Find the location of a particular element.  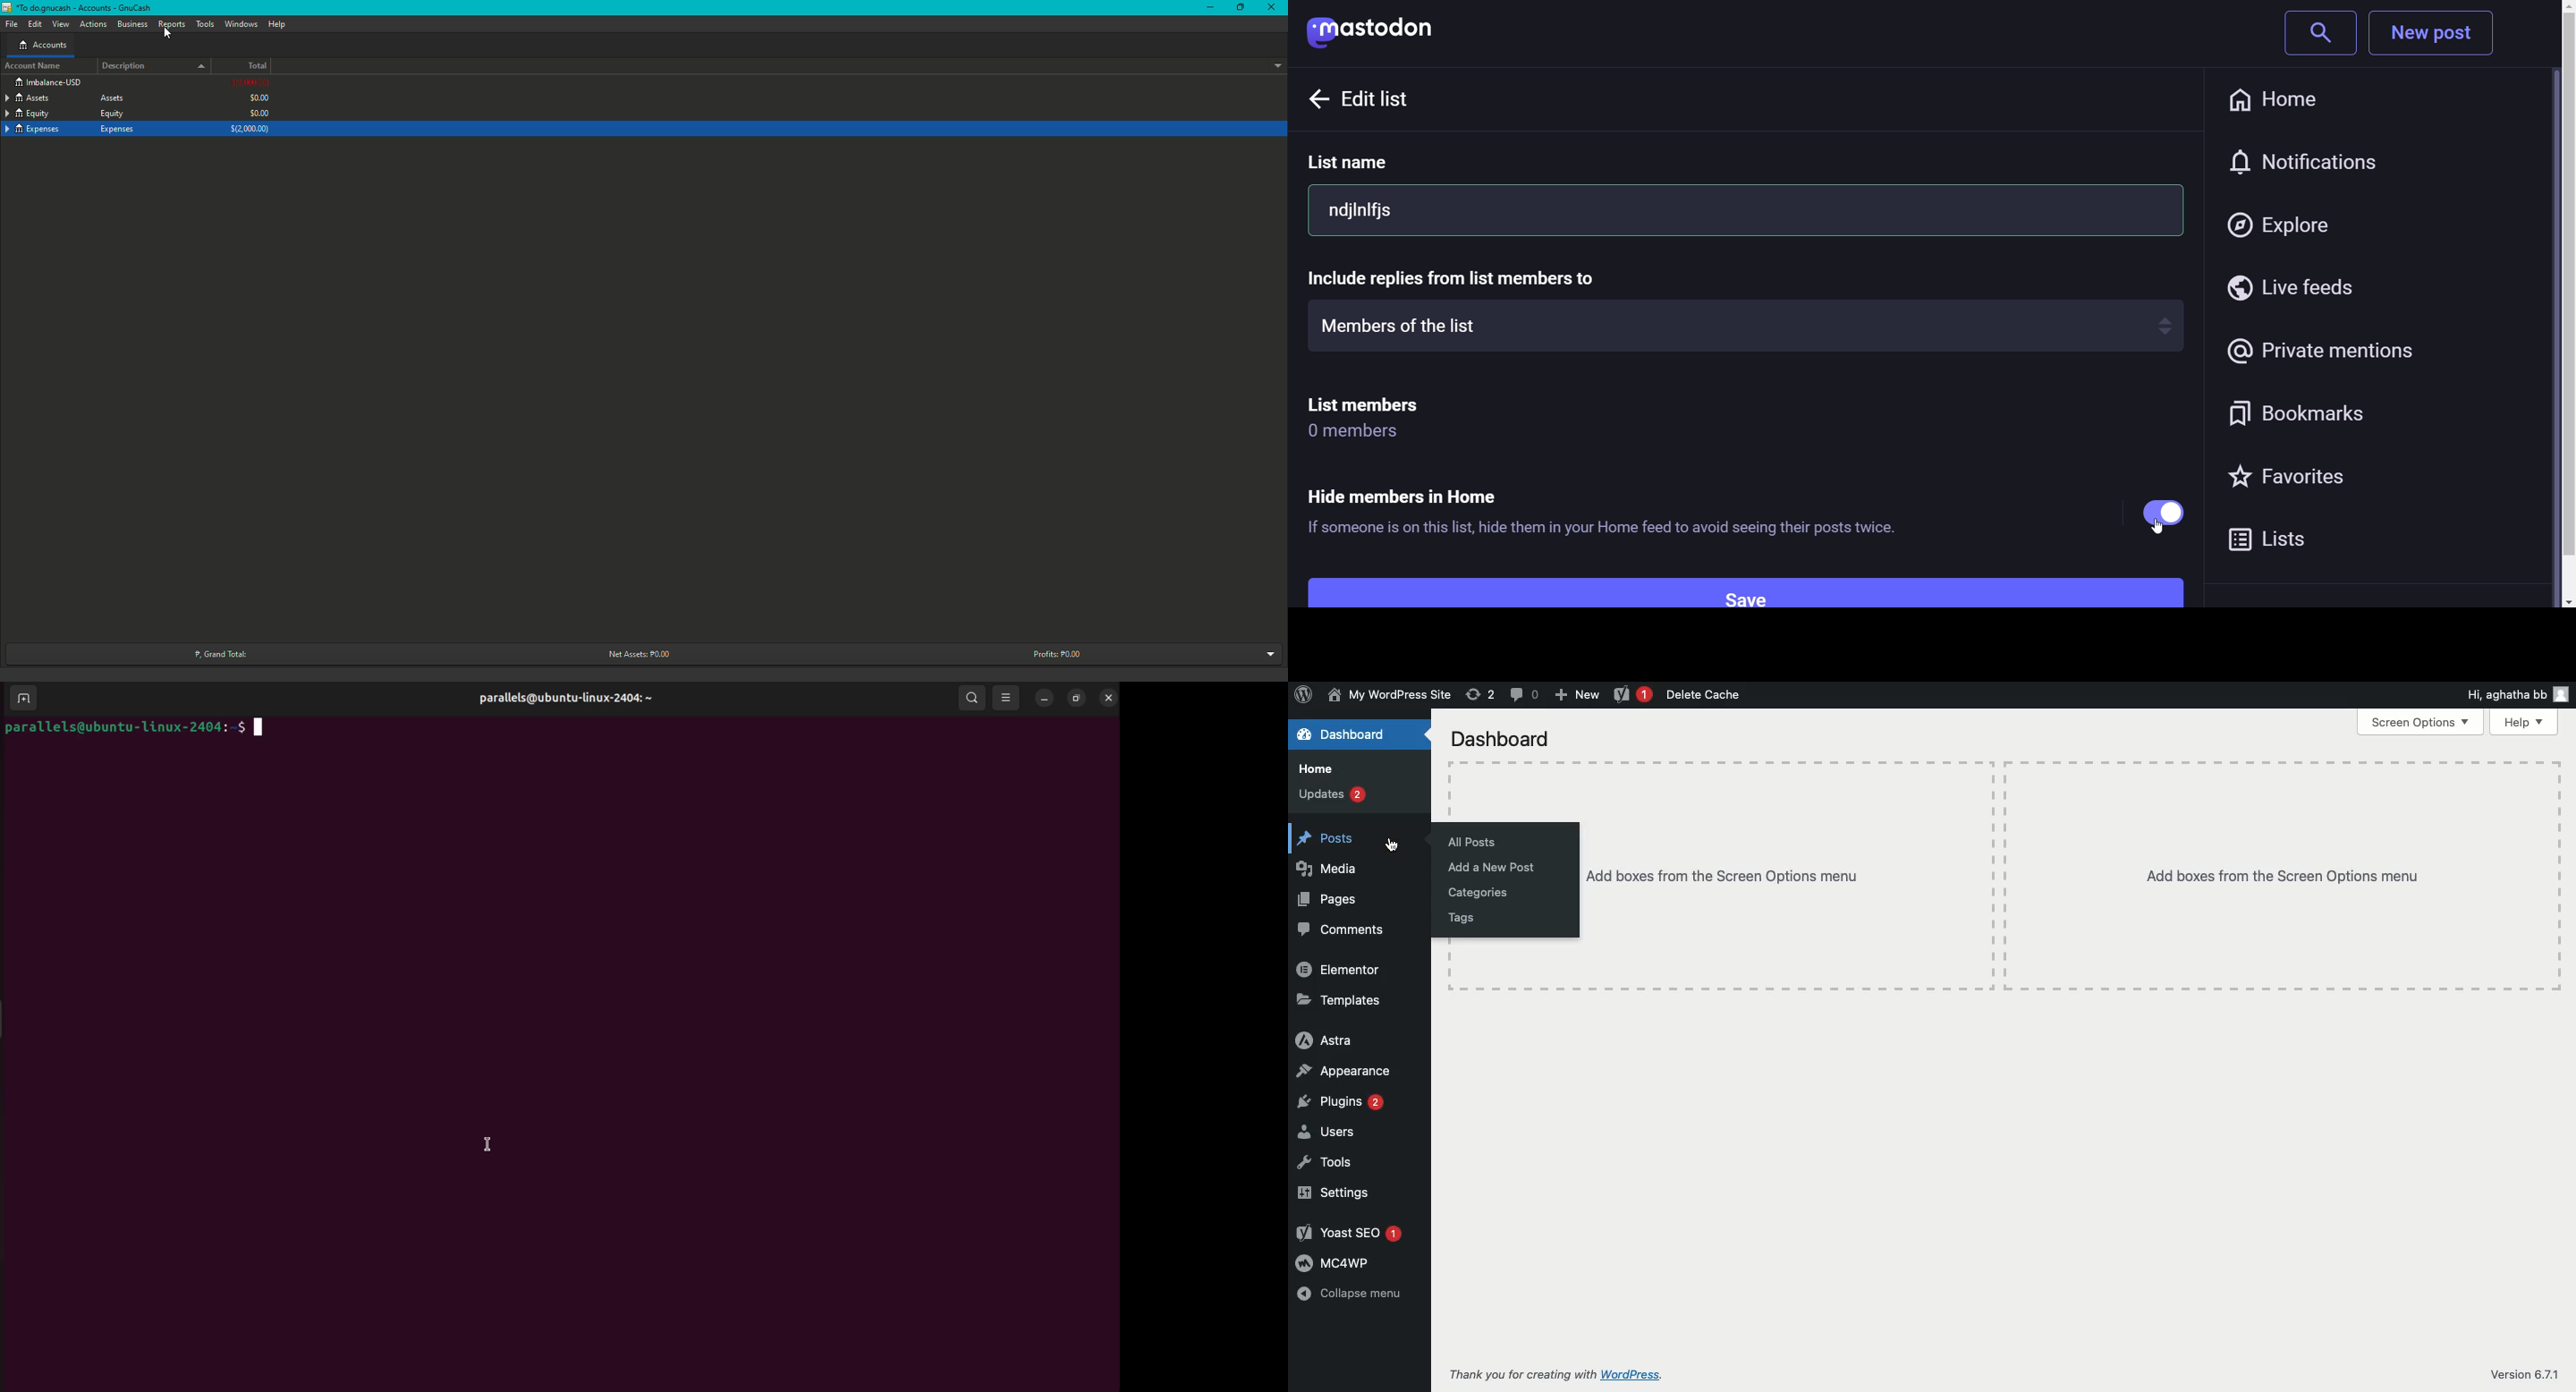

$2000 is located at coordinates (253, 83).